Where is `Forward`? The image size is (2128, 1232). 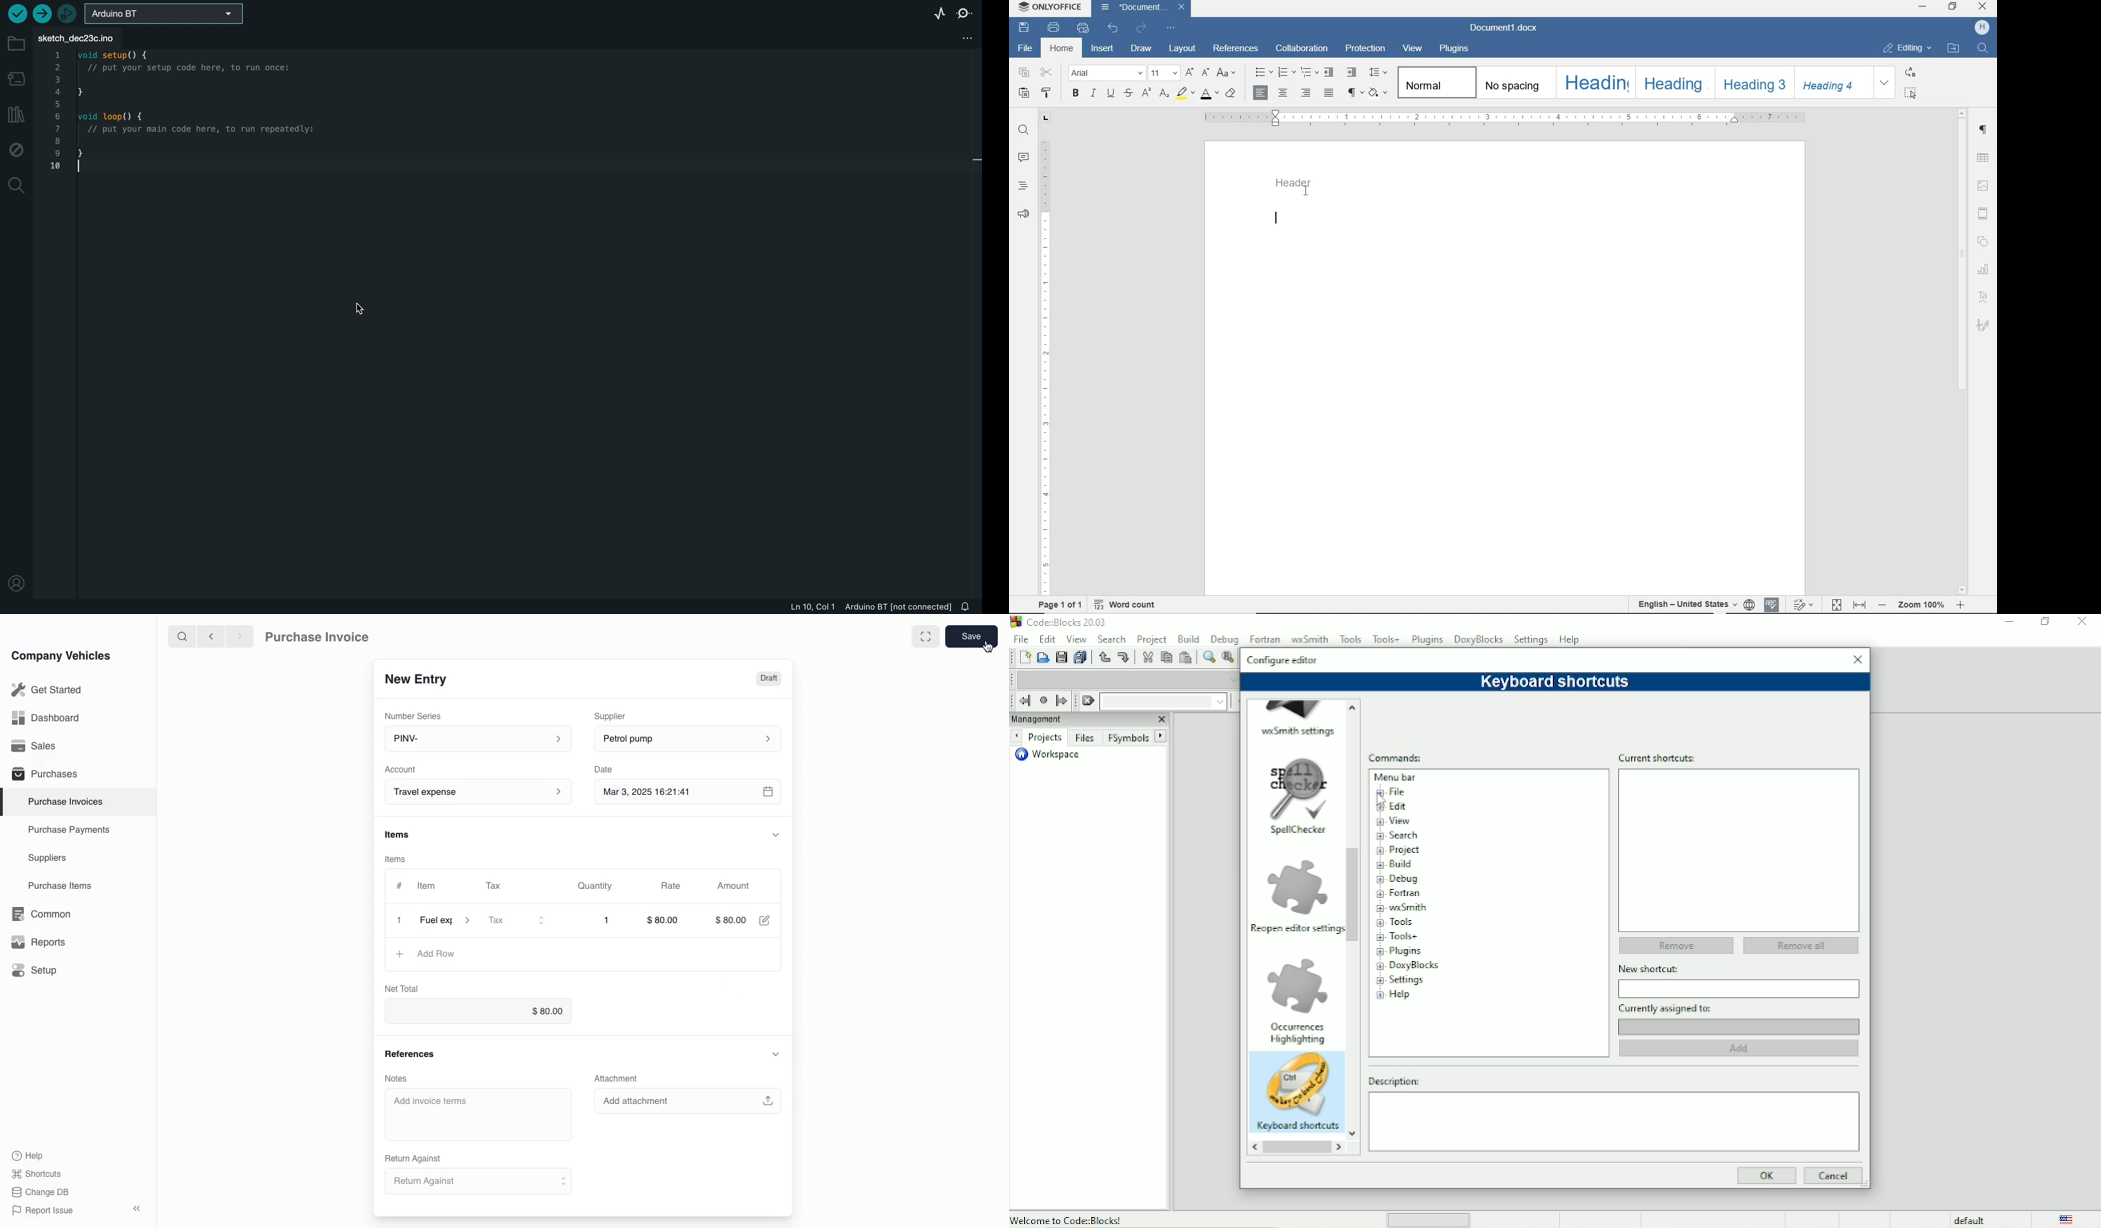 Forward is located at coordinates (1342, 1148).